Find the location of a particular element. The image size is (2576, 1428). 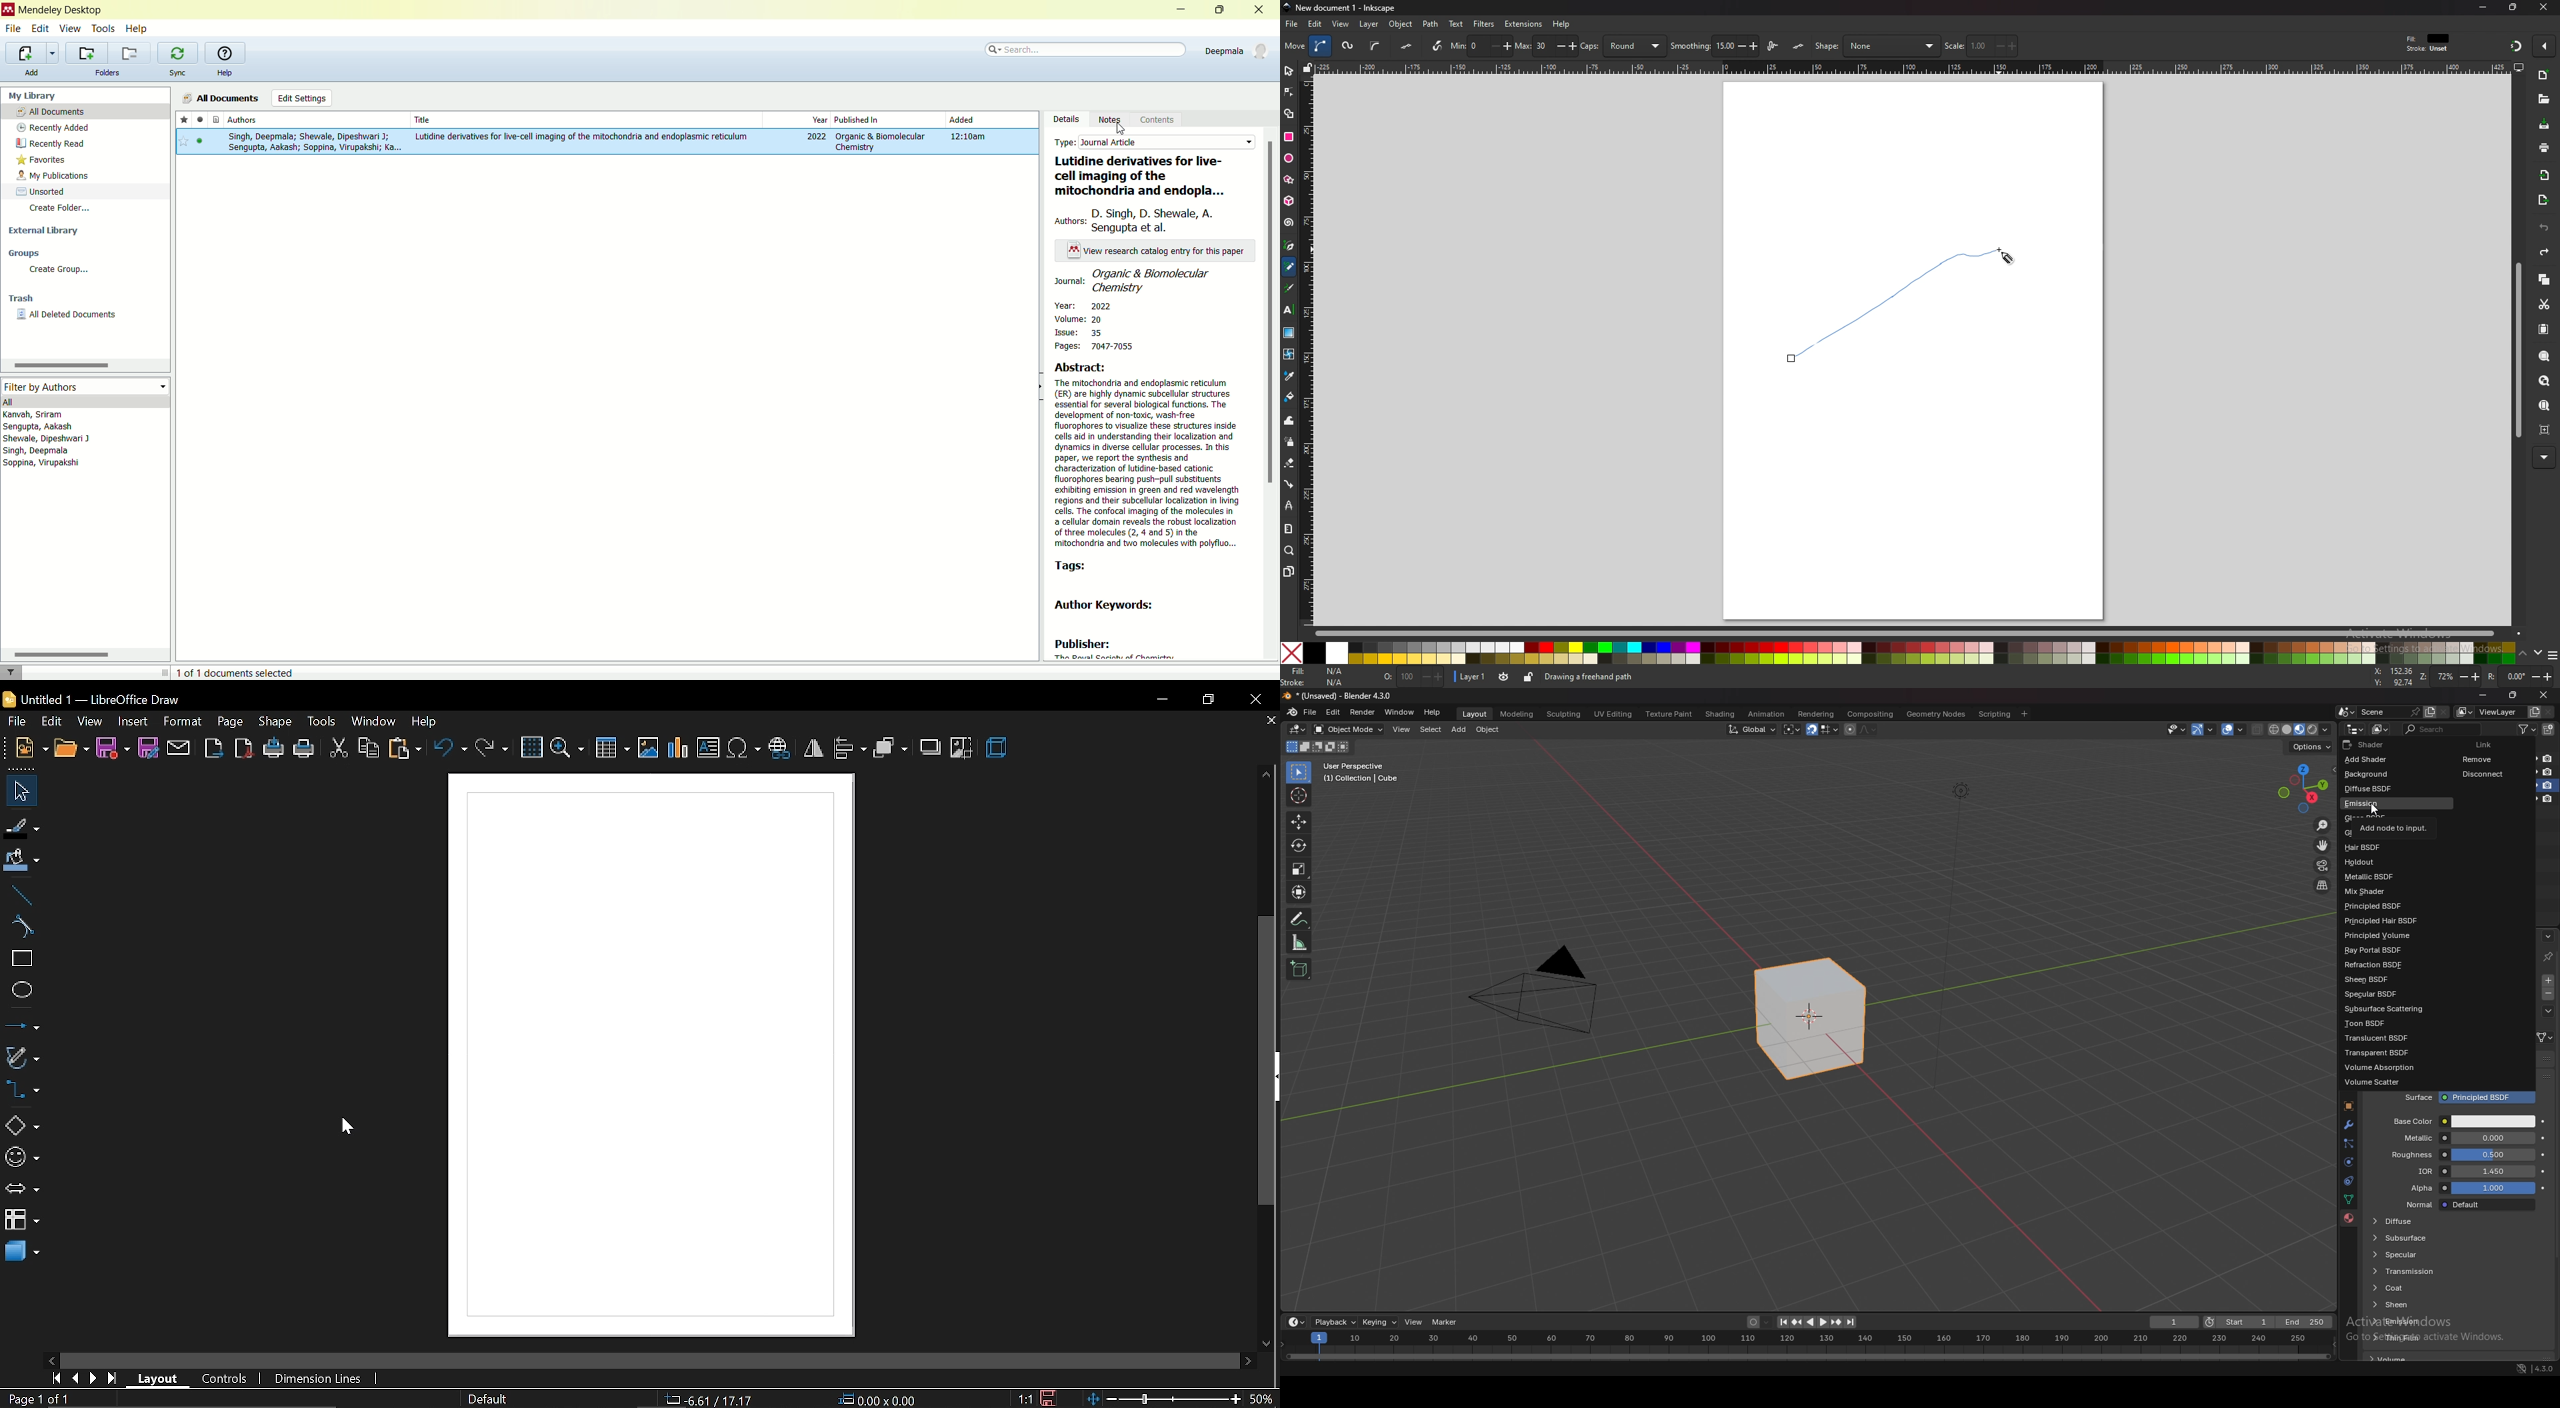

added is located at coordinates (963, 120).